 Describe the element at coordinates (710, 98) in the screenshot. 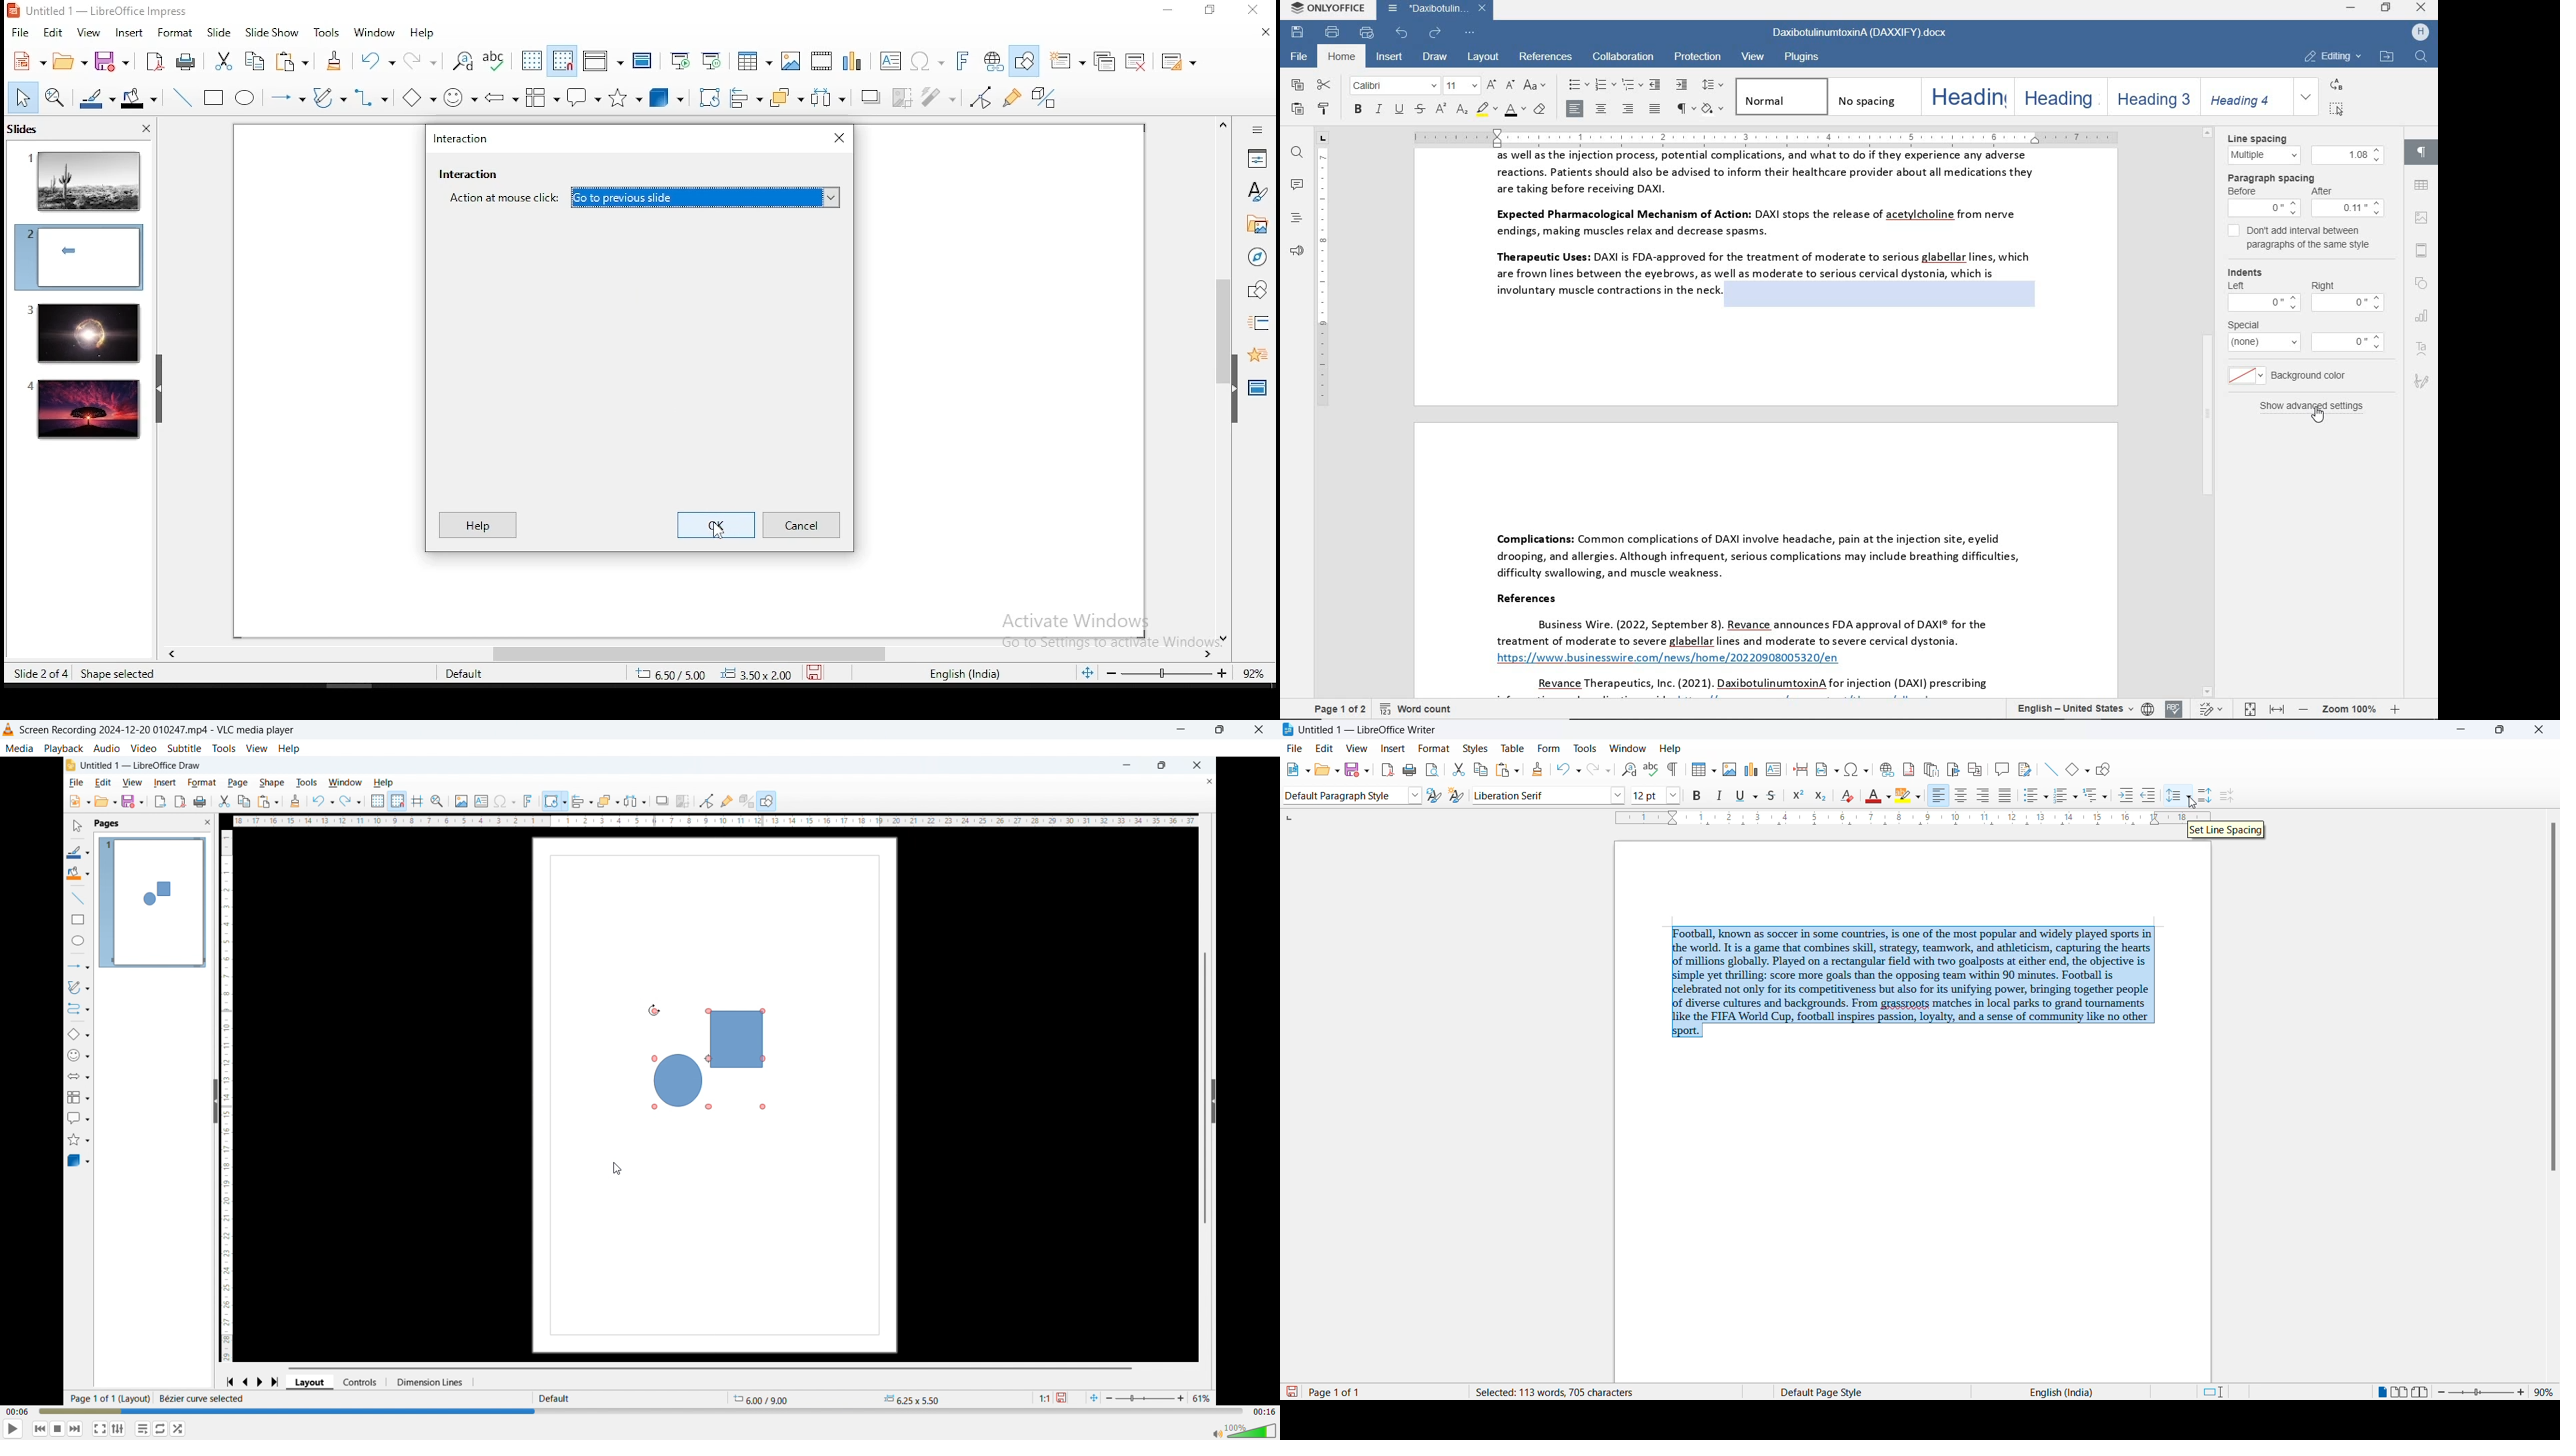

I see `crop tool` at that location.